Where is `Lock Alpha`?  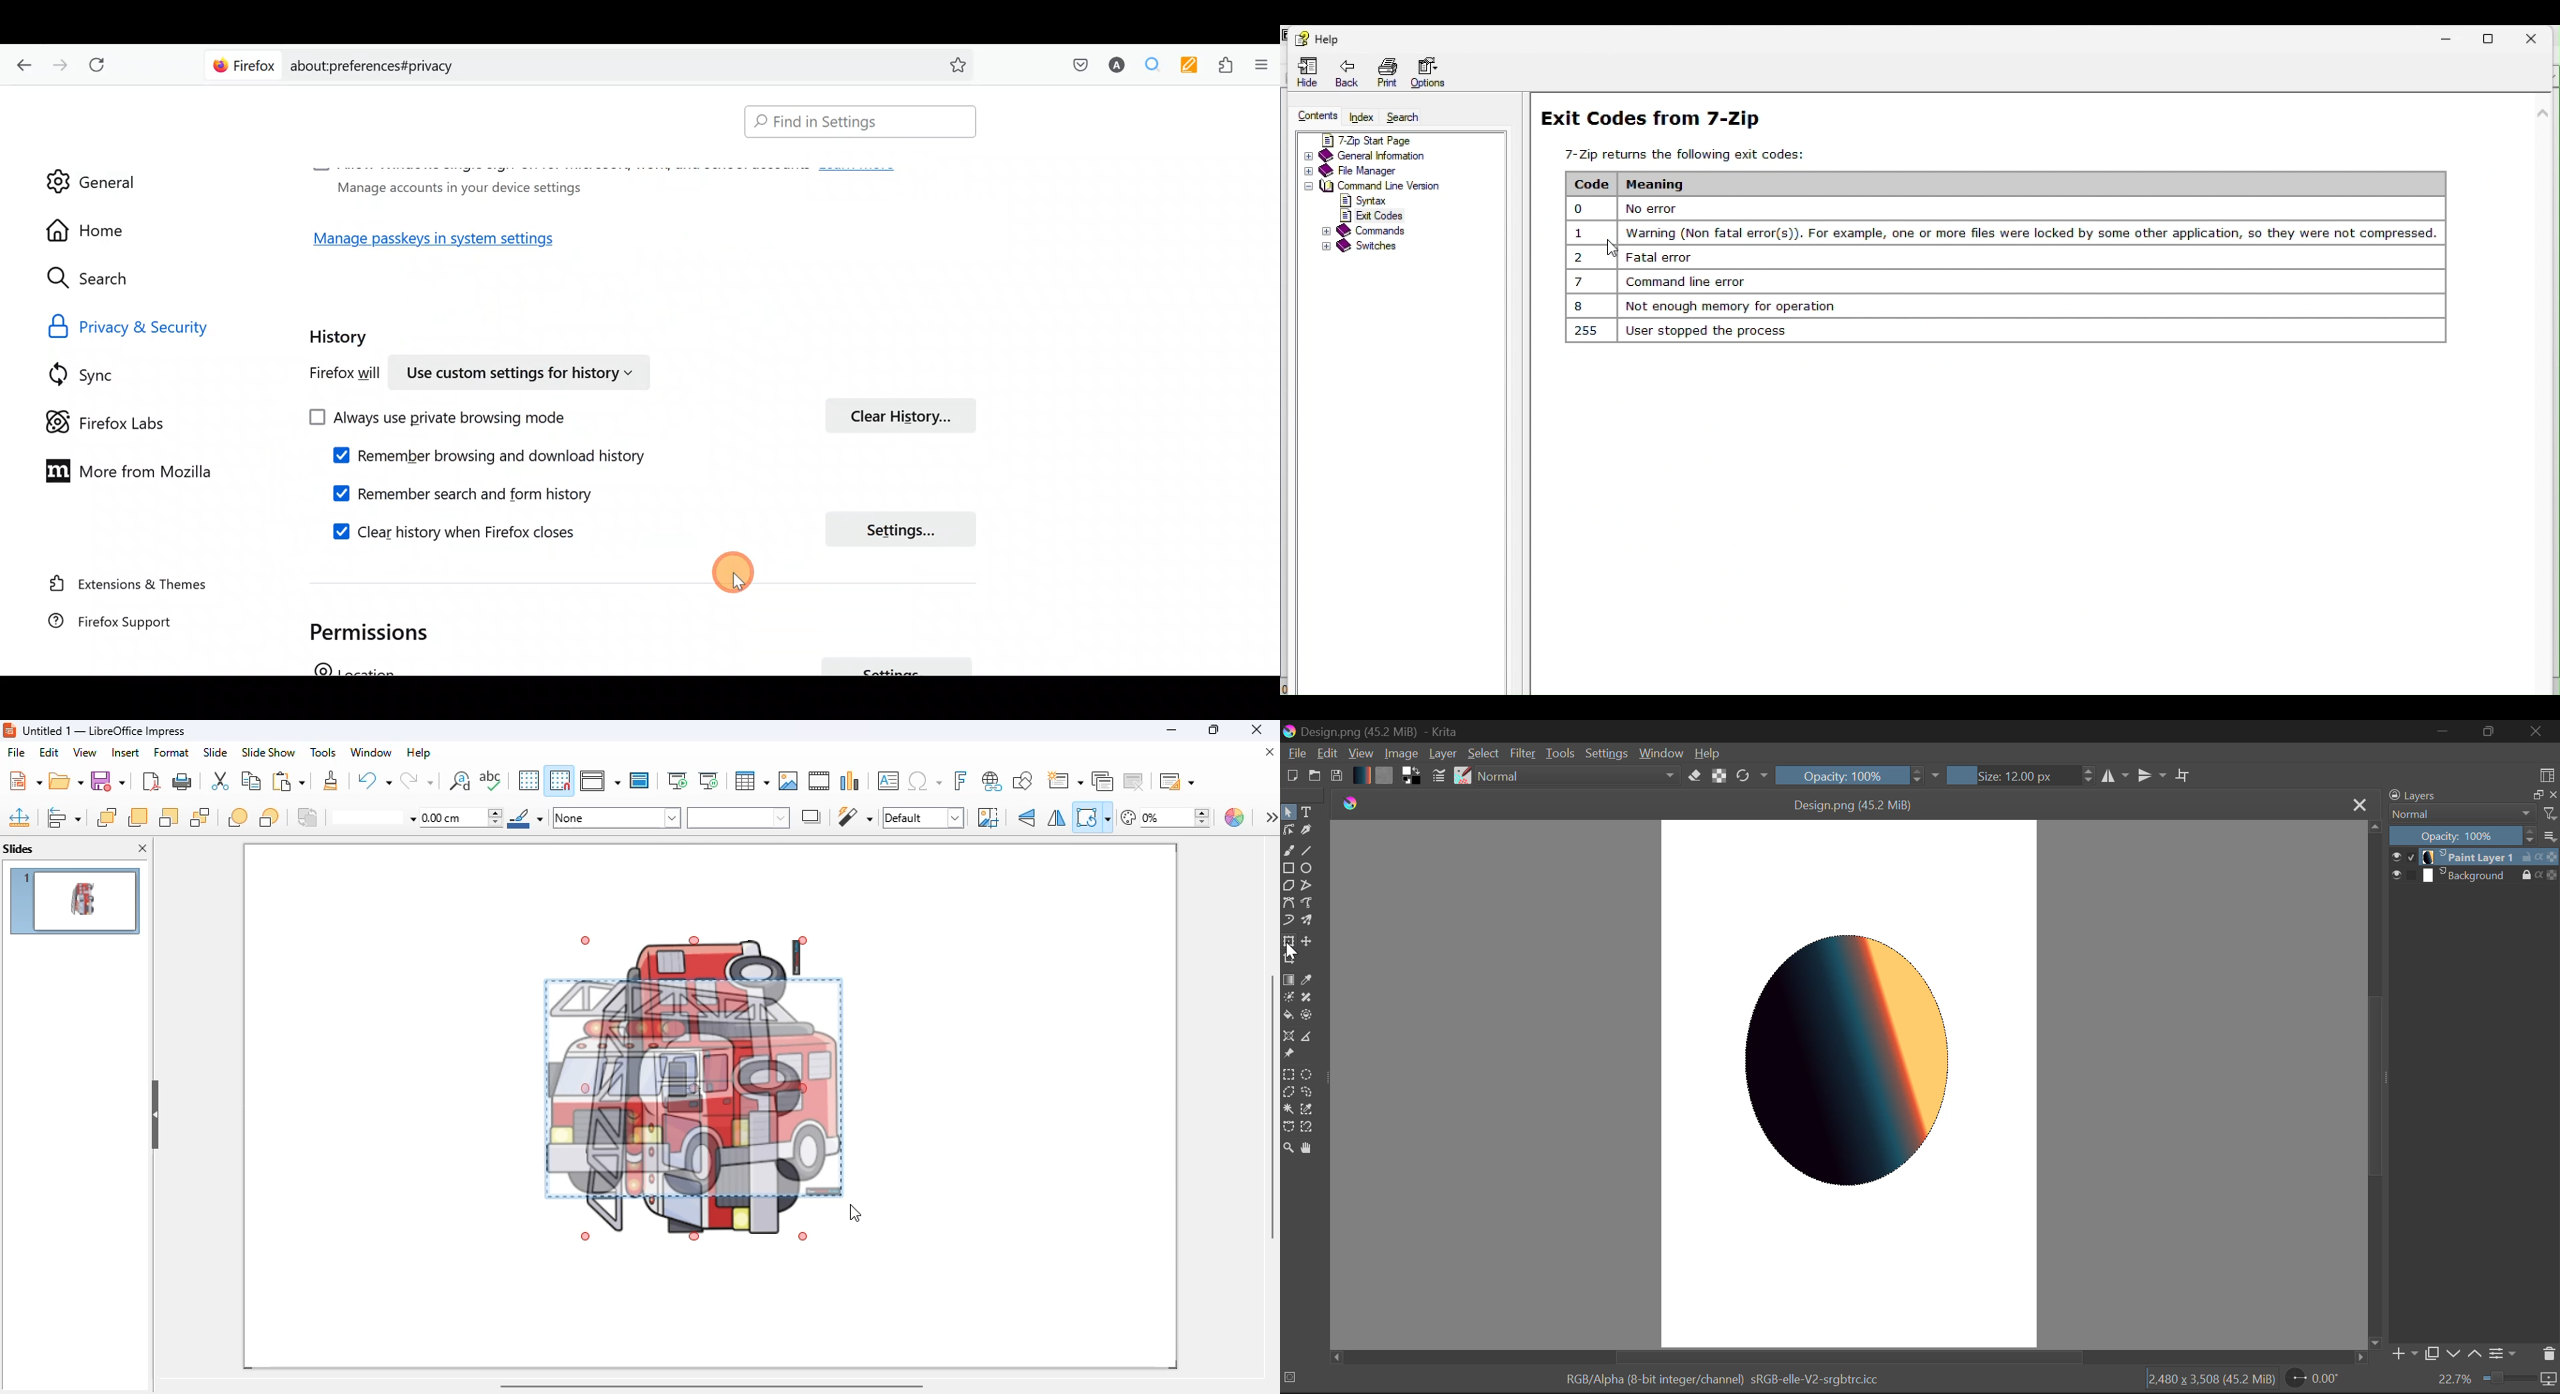
Lock Alpha is located at coordinates (1719, 775).